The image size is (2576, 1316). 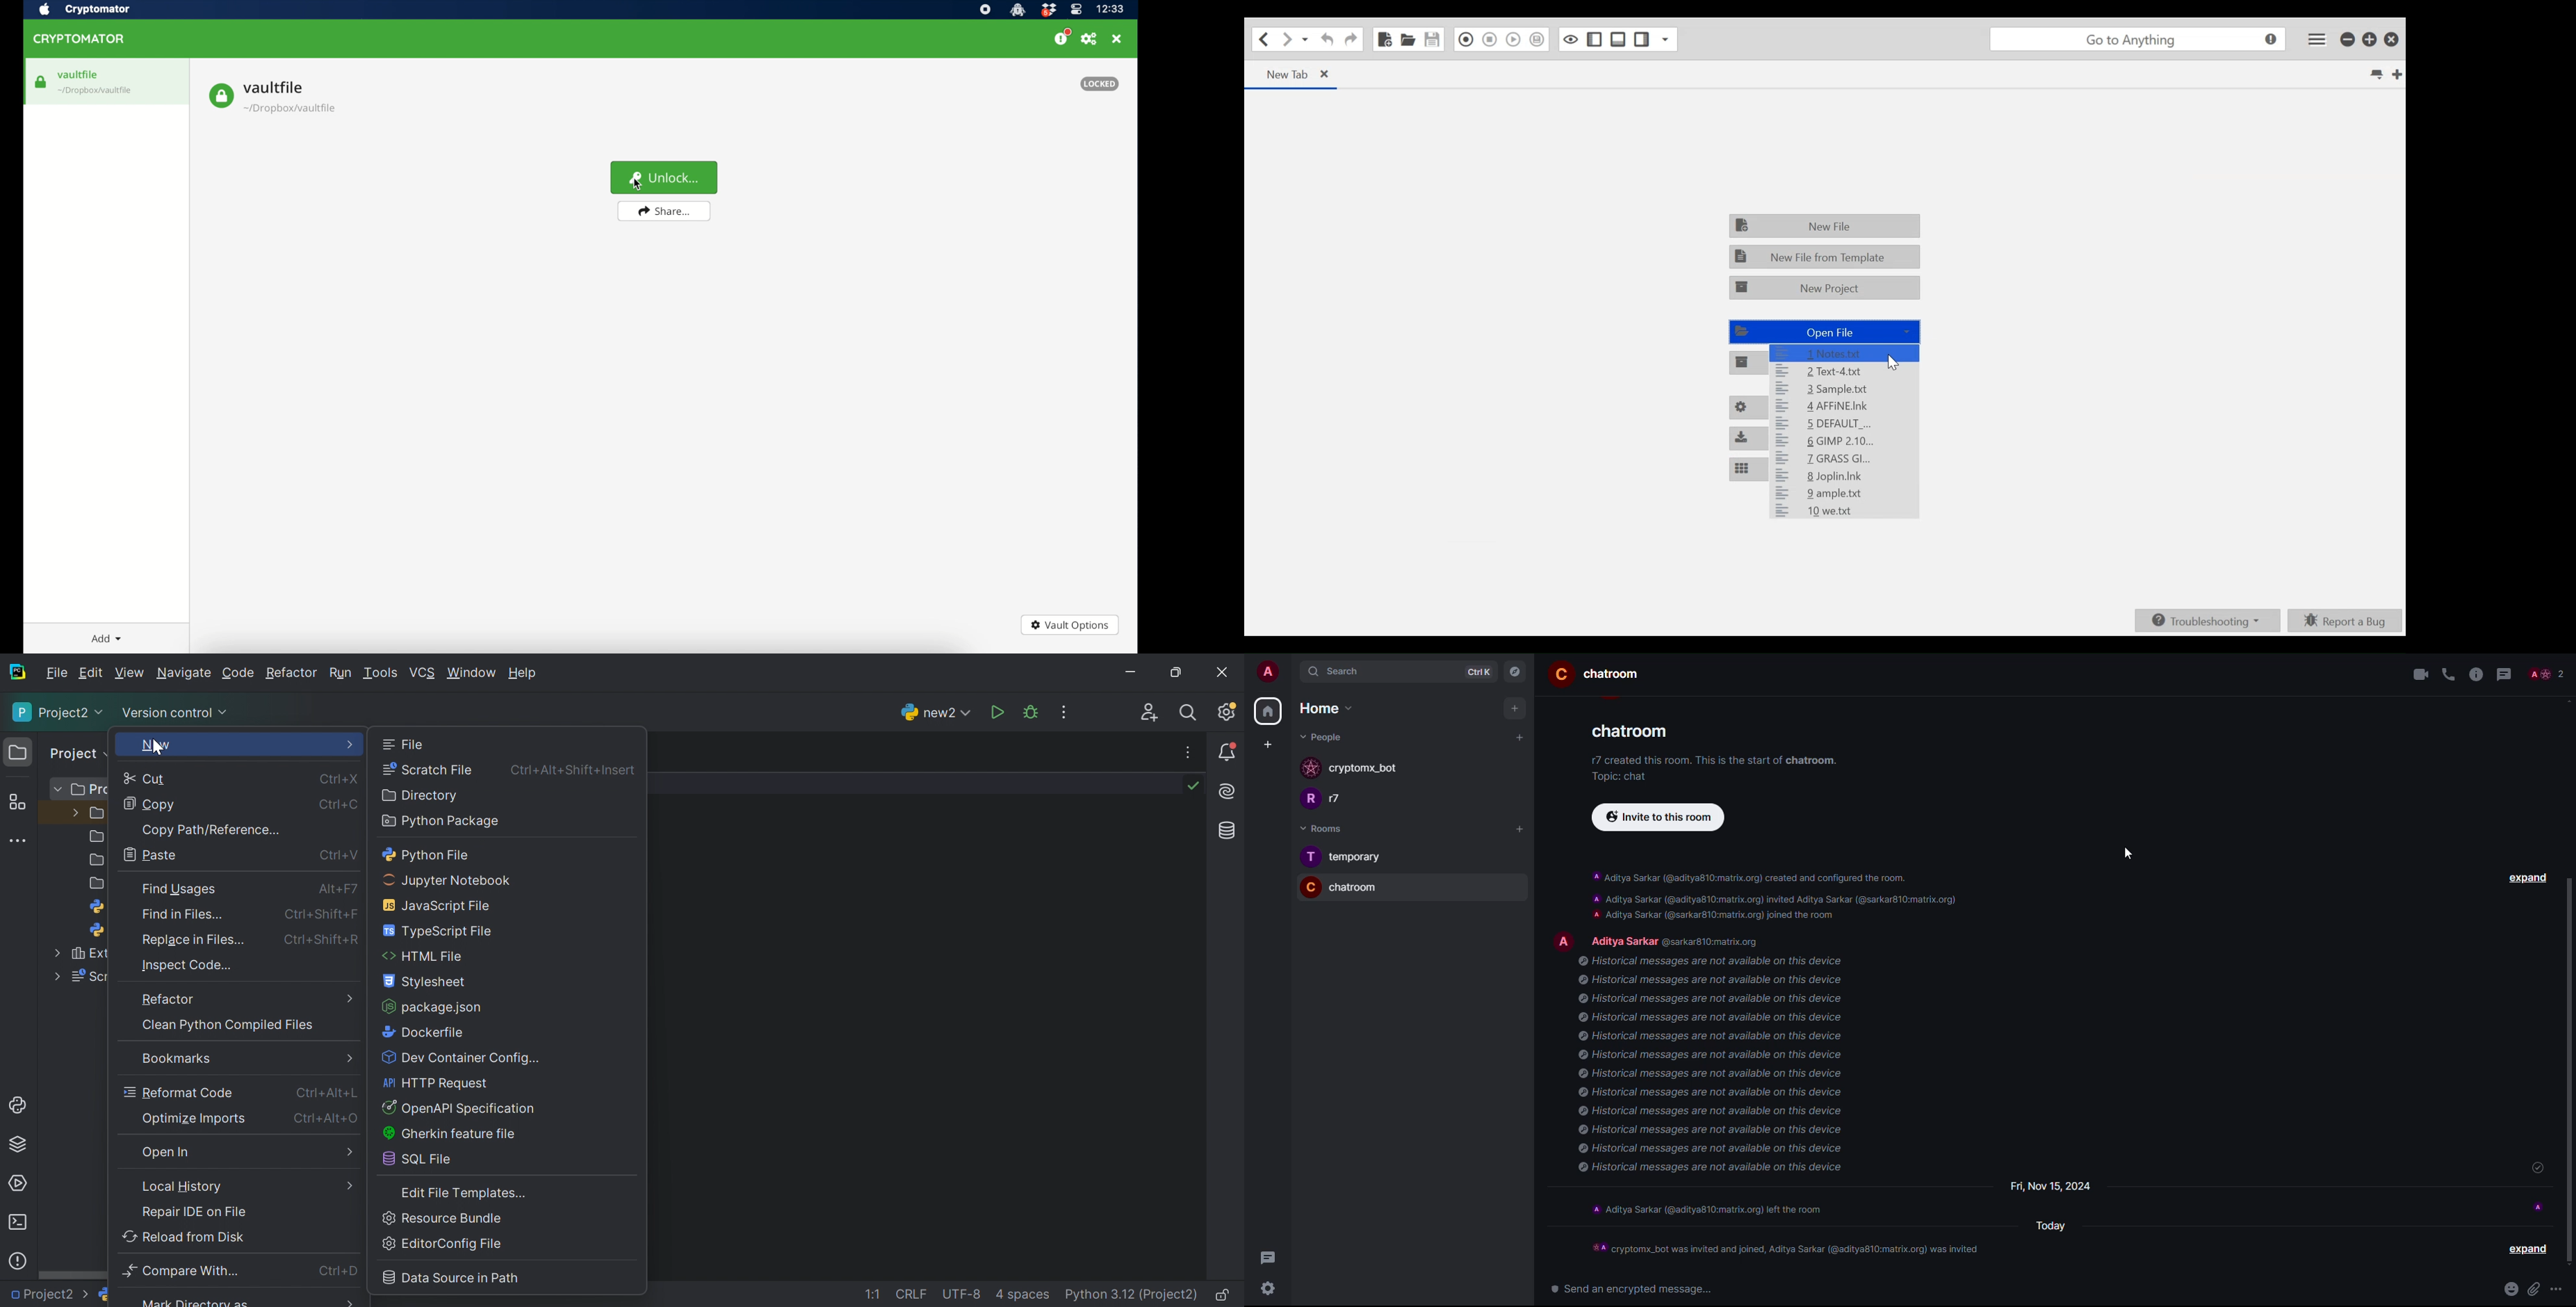 What do you see at coordinates (1475, 672) in the screenshot?
I see `ctrlK` at bounding box center [1475, 672].